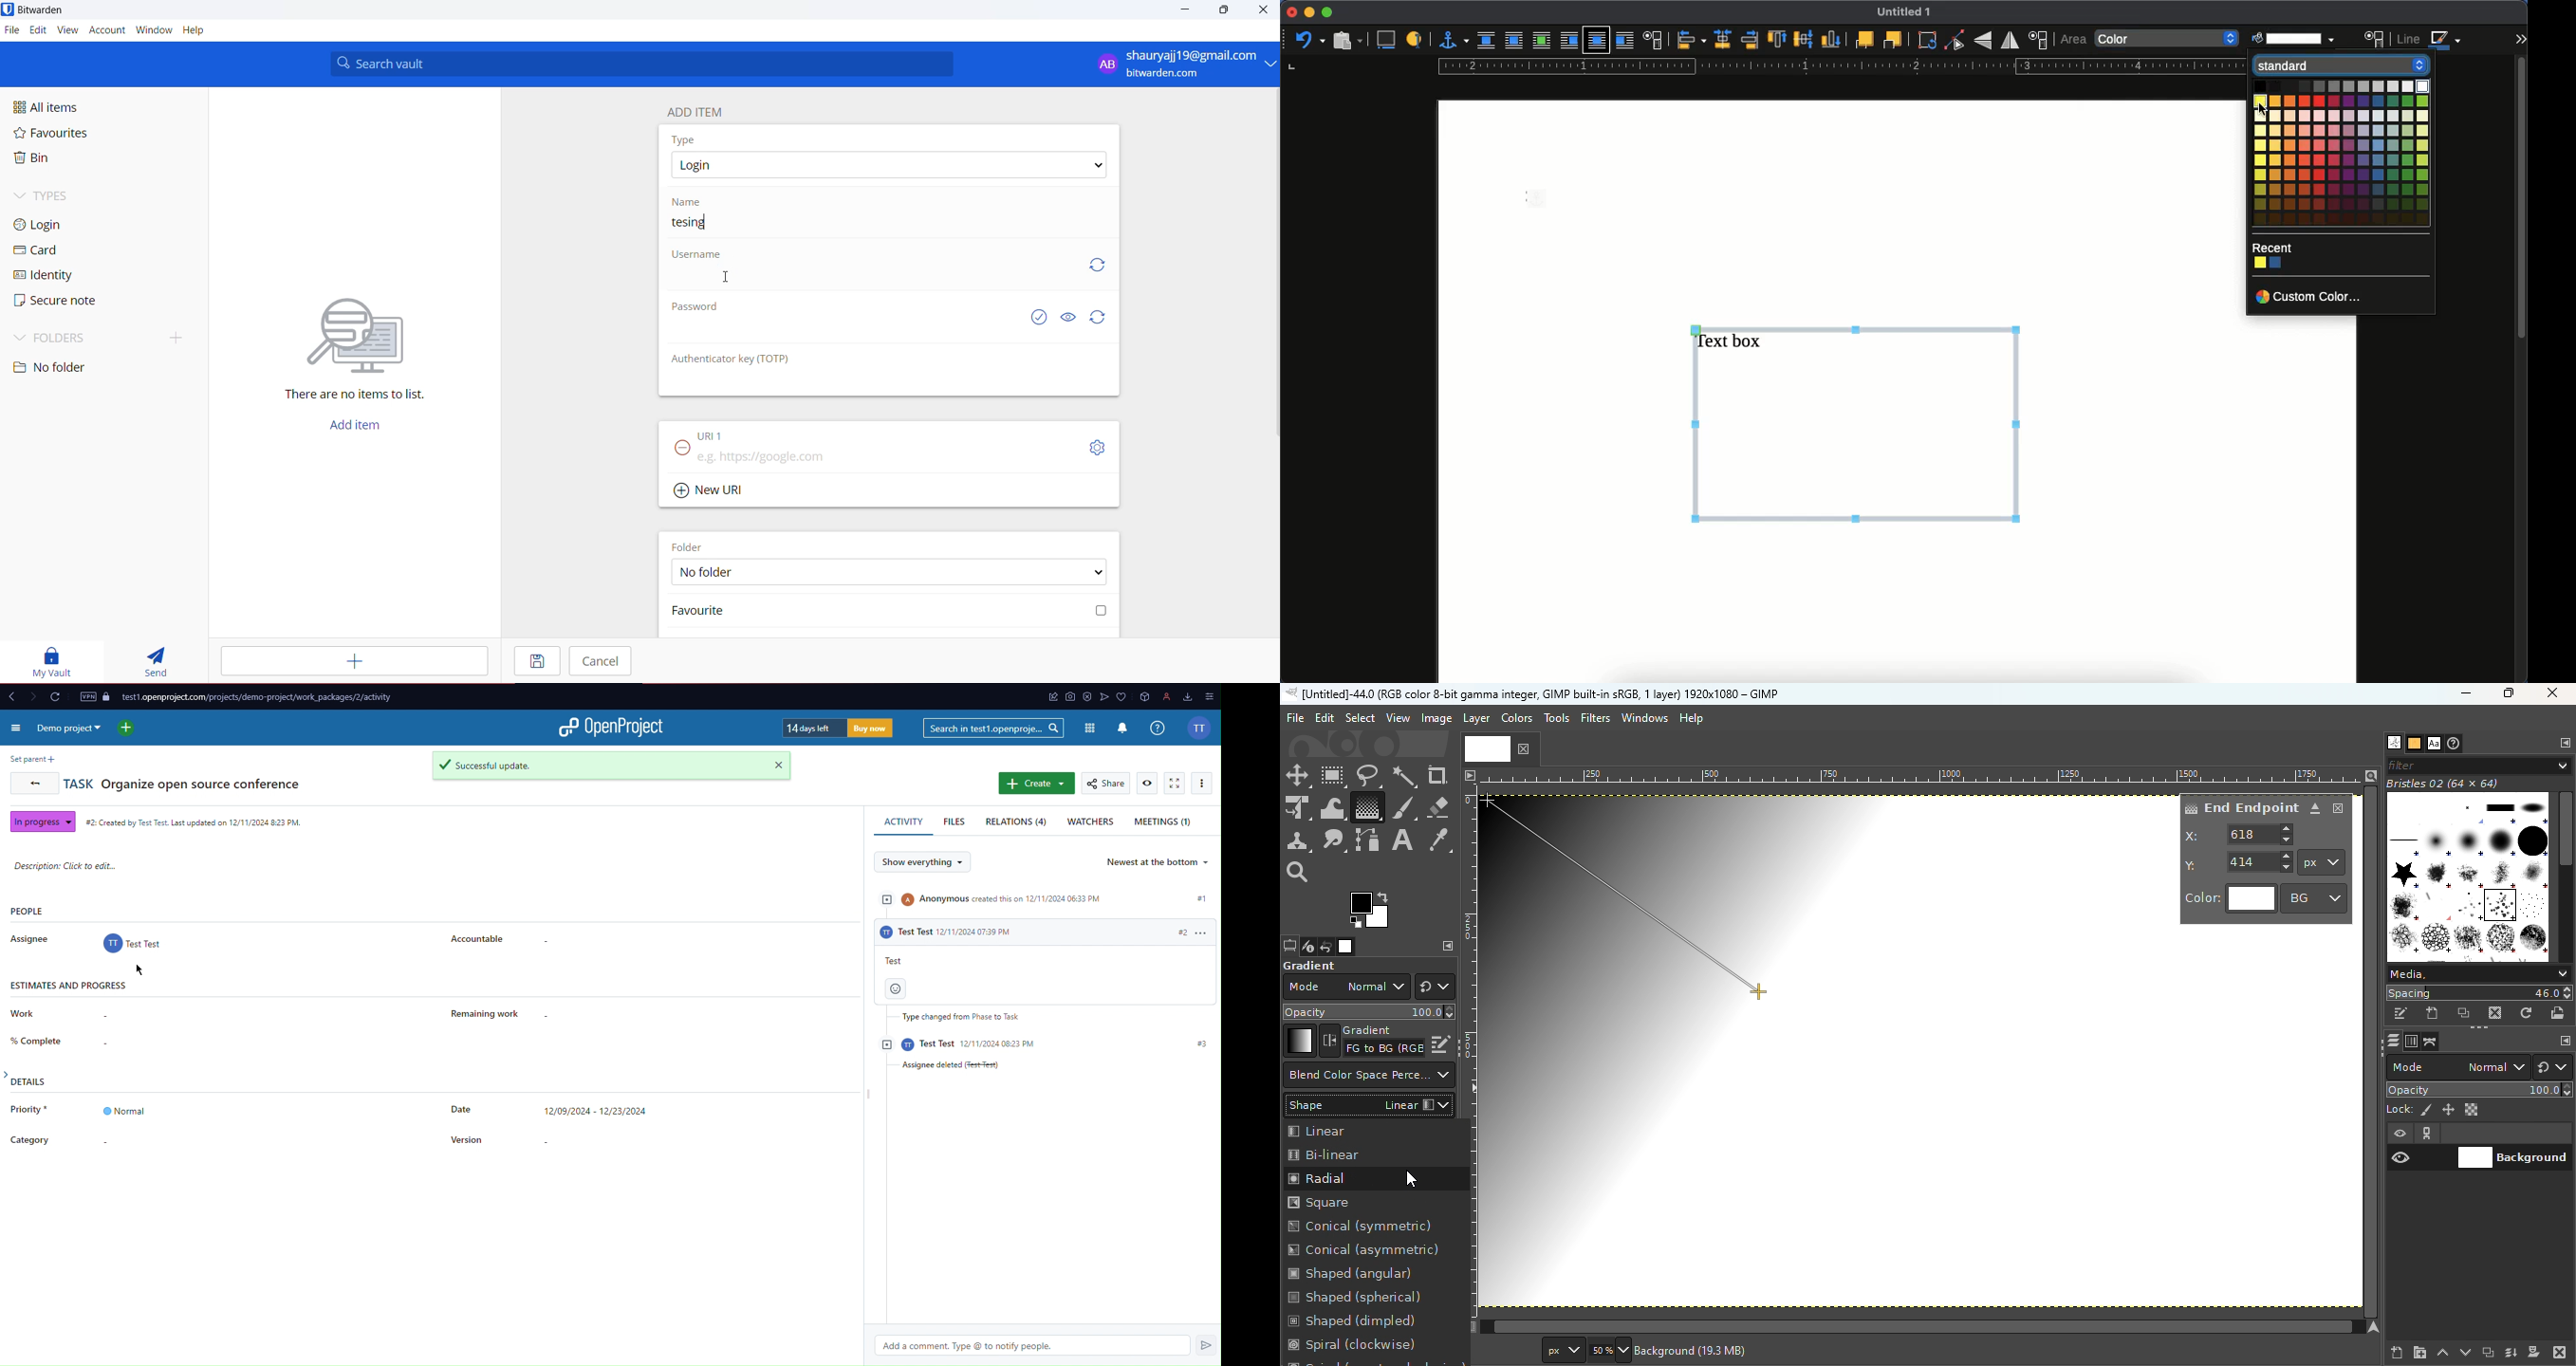  Describe the element at coordinates (75, 250) in the screenshot. I see `card` at that location.